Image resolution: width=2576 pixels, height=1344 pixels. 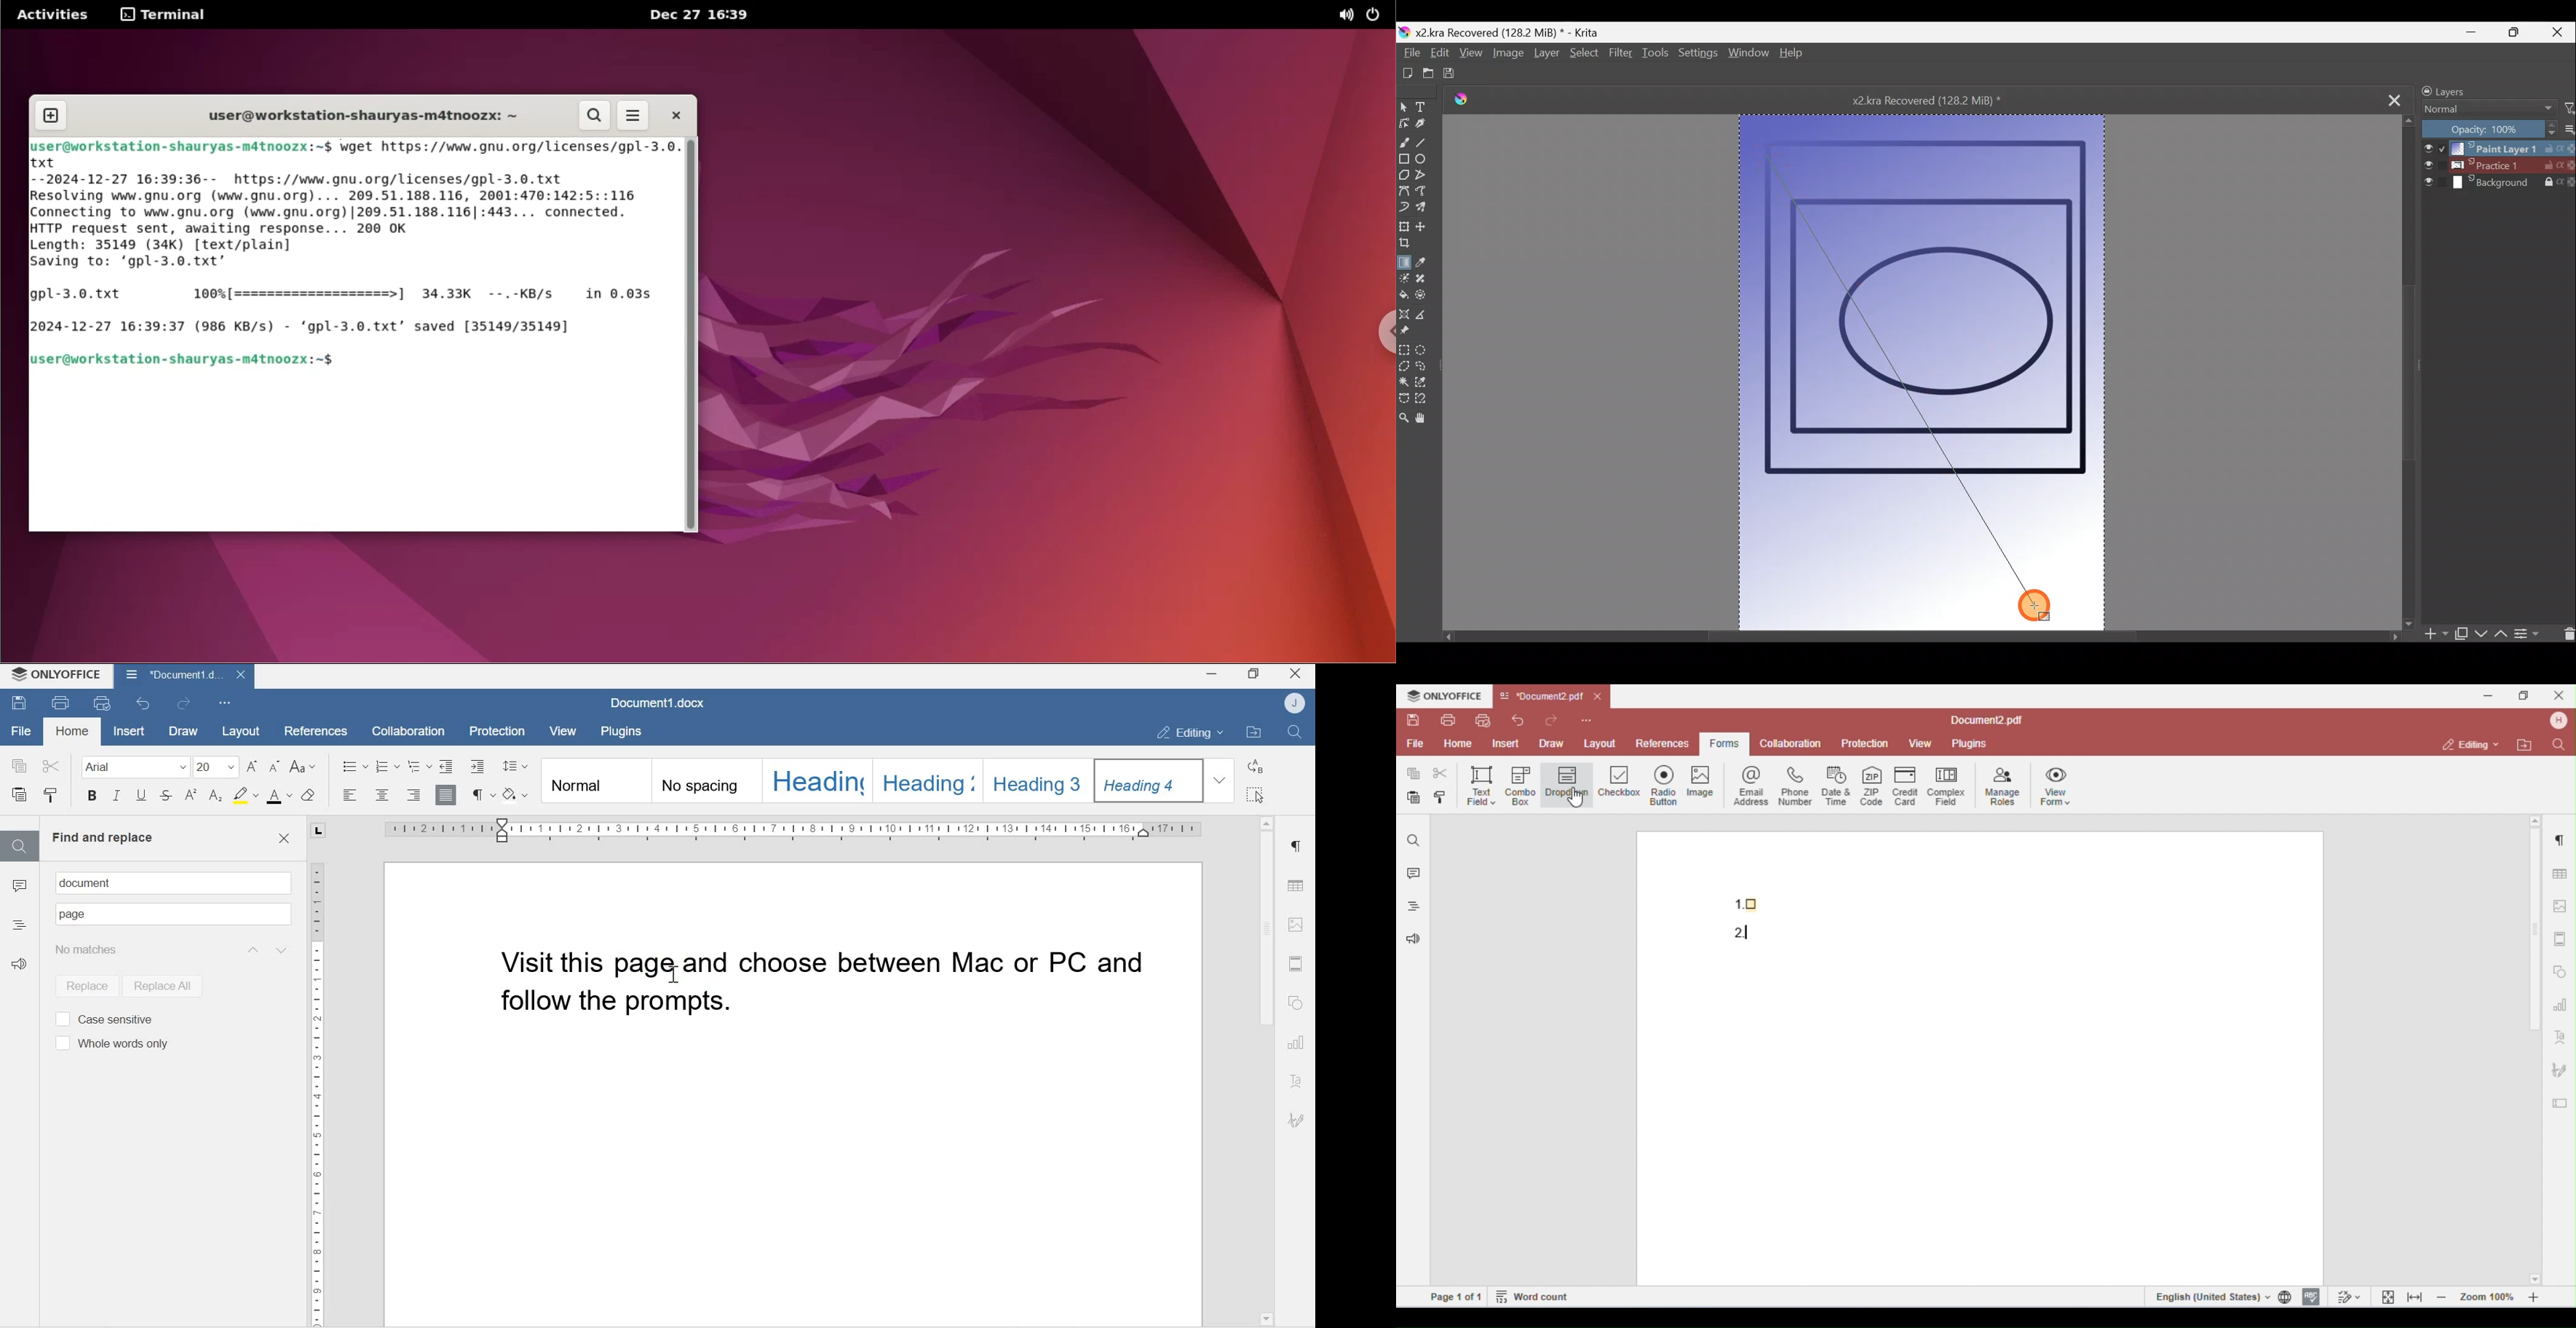 What do you see at coordinates (2498, 165) in the screenshot?
I see `Layer 2` at bounding box center [2498, 165].